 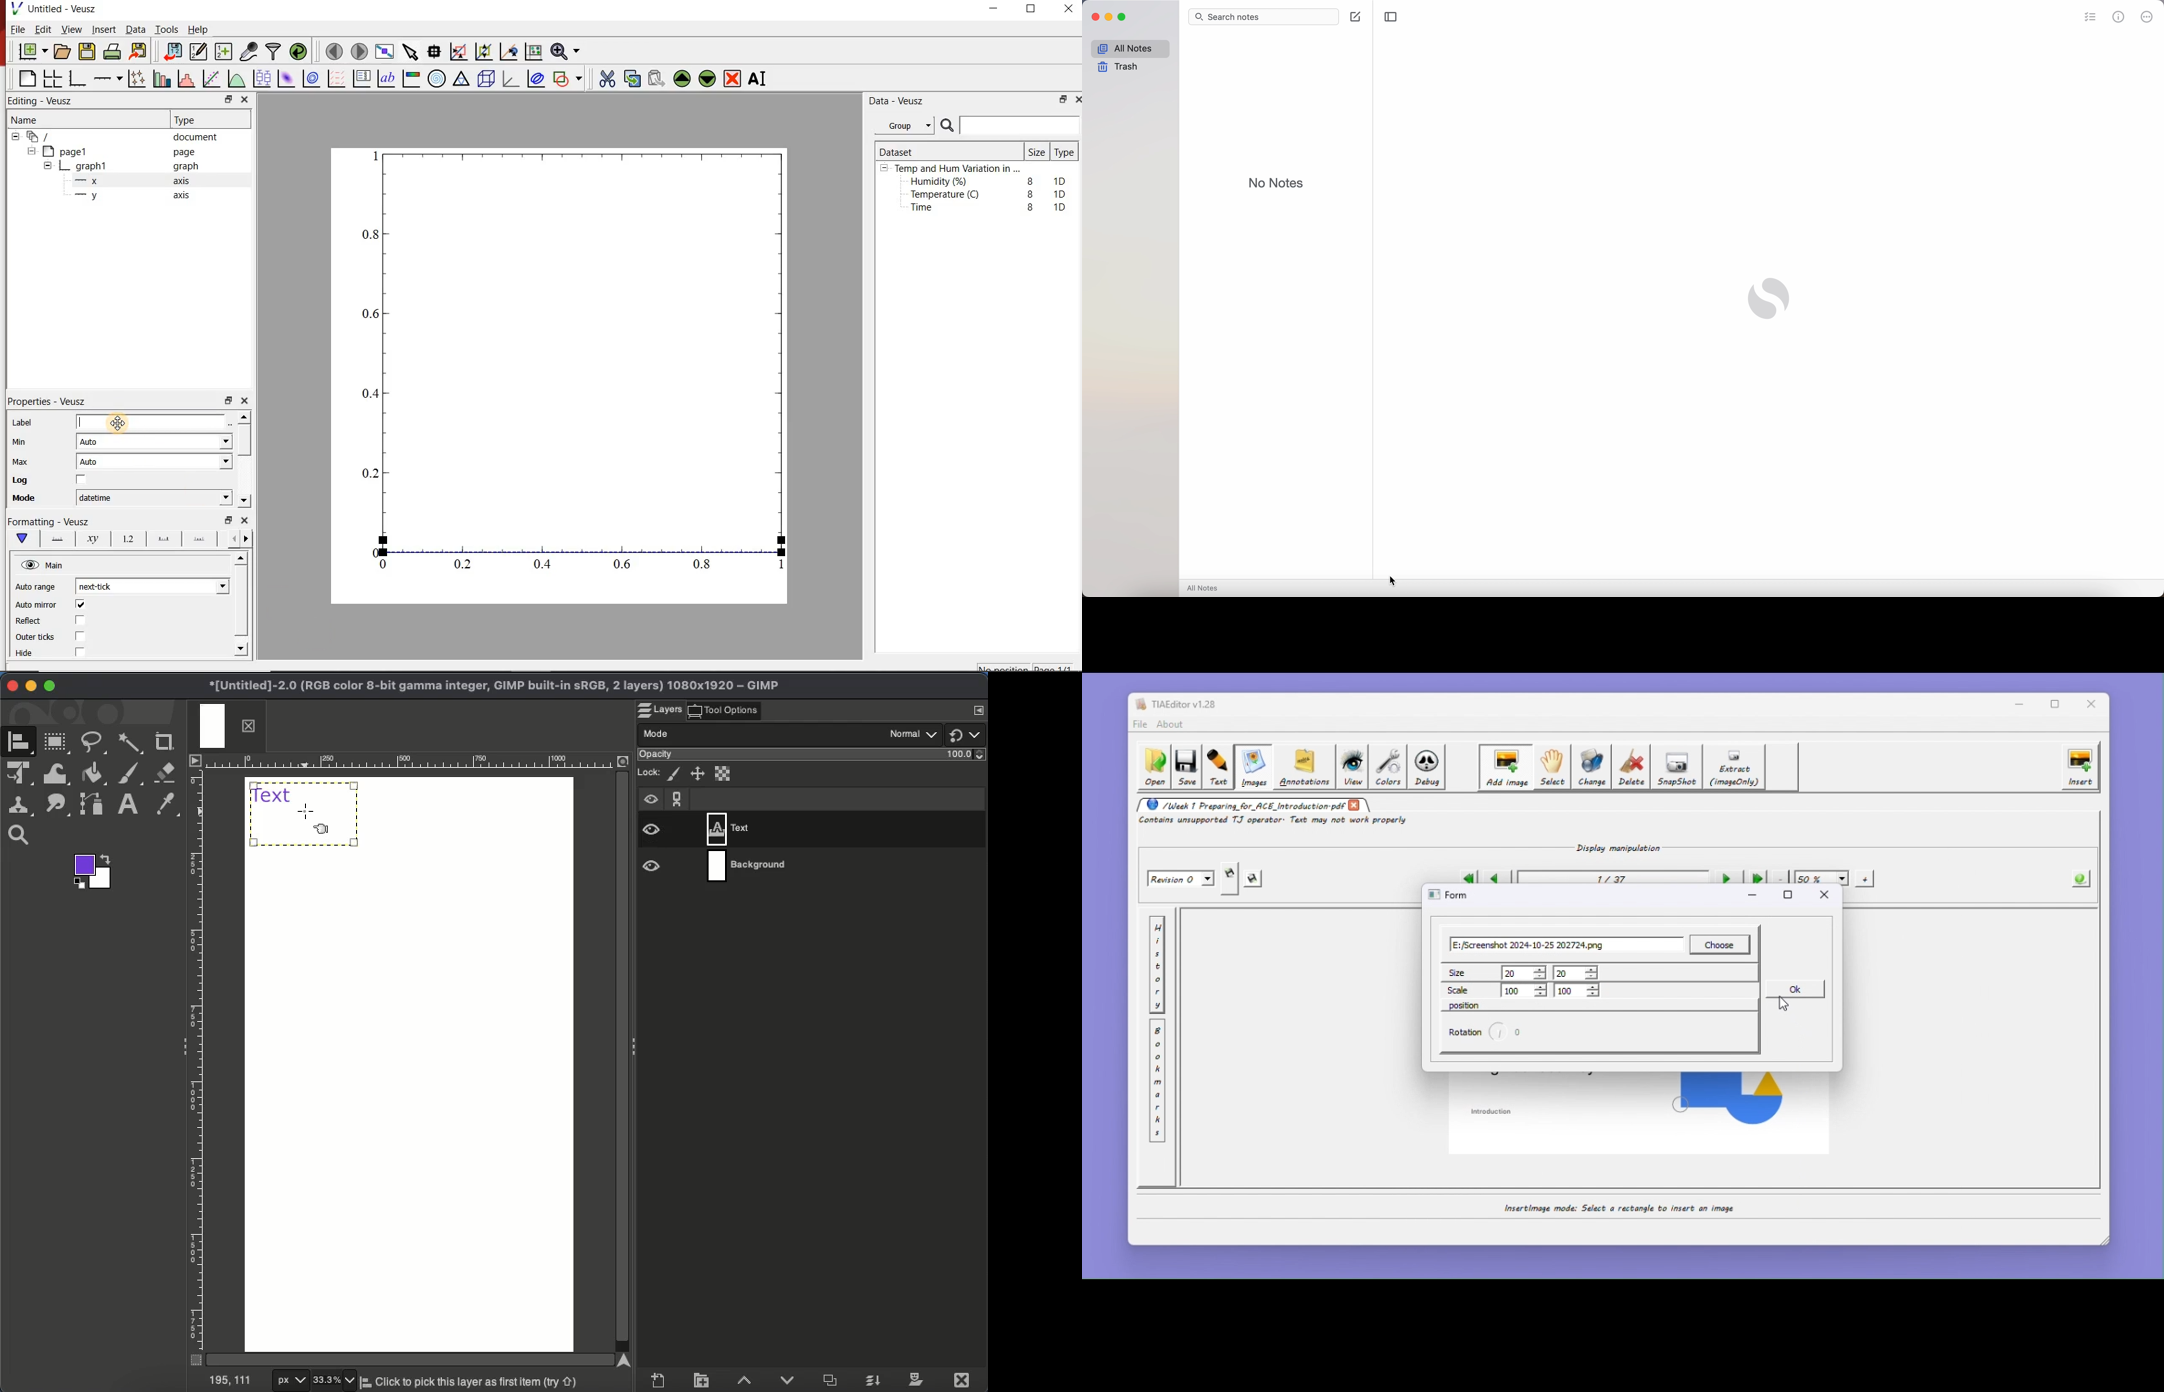 I want to click on 8, so click(x=1028, y=179).